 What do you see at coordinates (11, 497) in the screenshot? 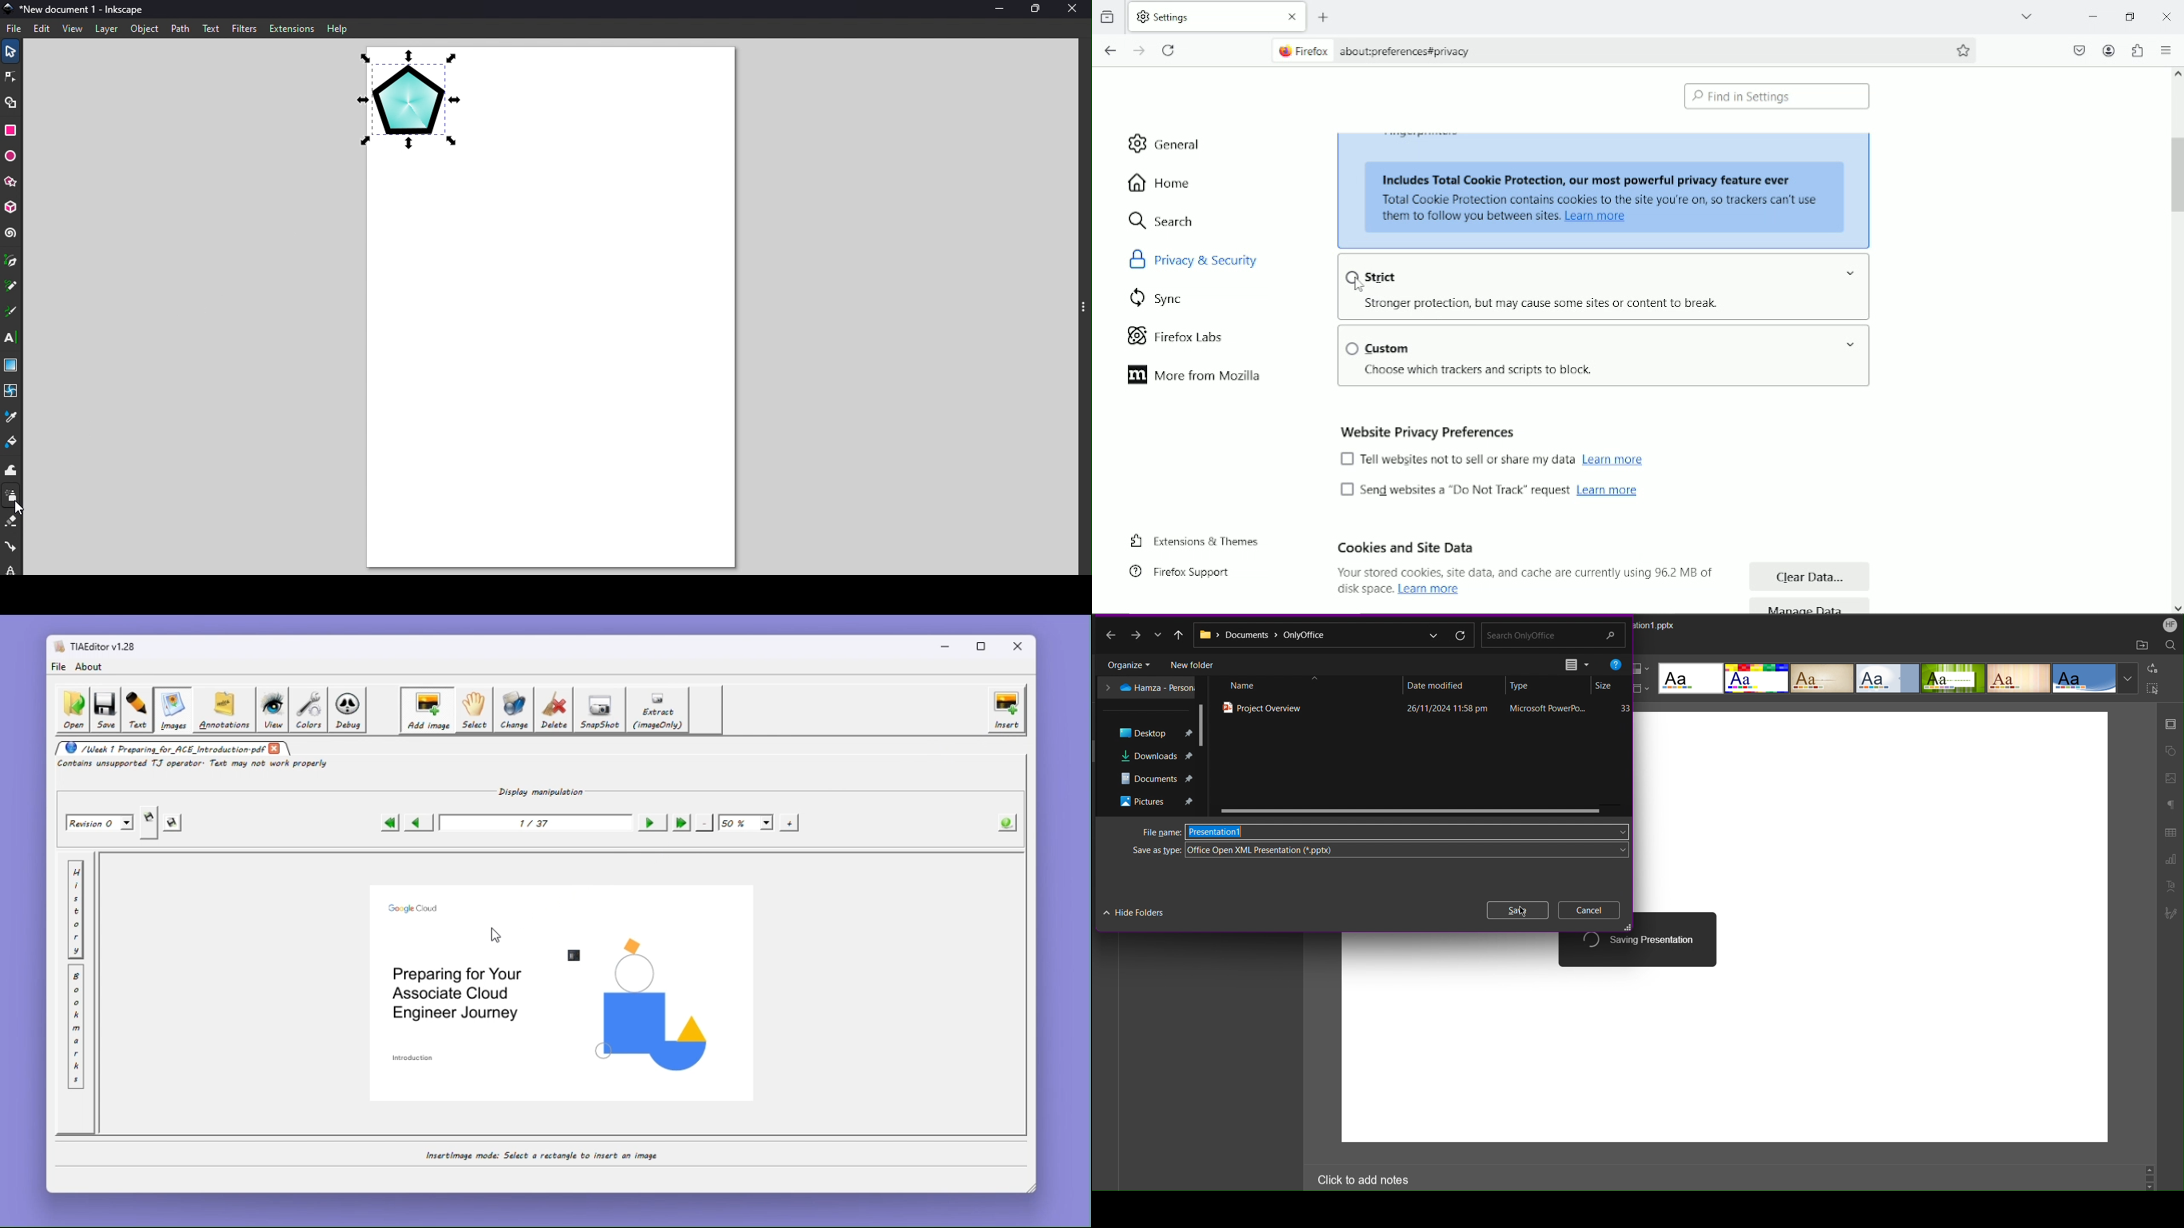
I see `Spray tool` at bounding box center [11, 497].